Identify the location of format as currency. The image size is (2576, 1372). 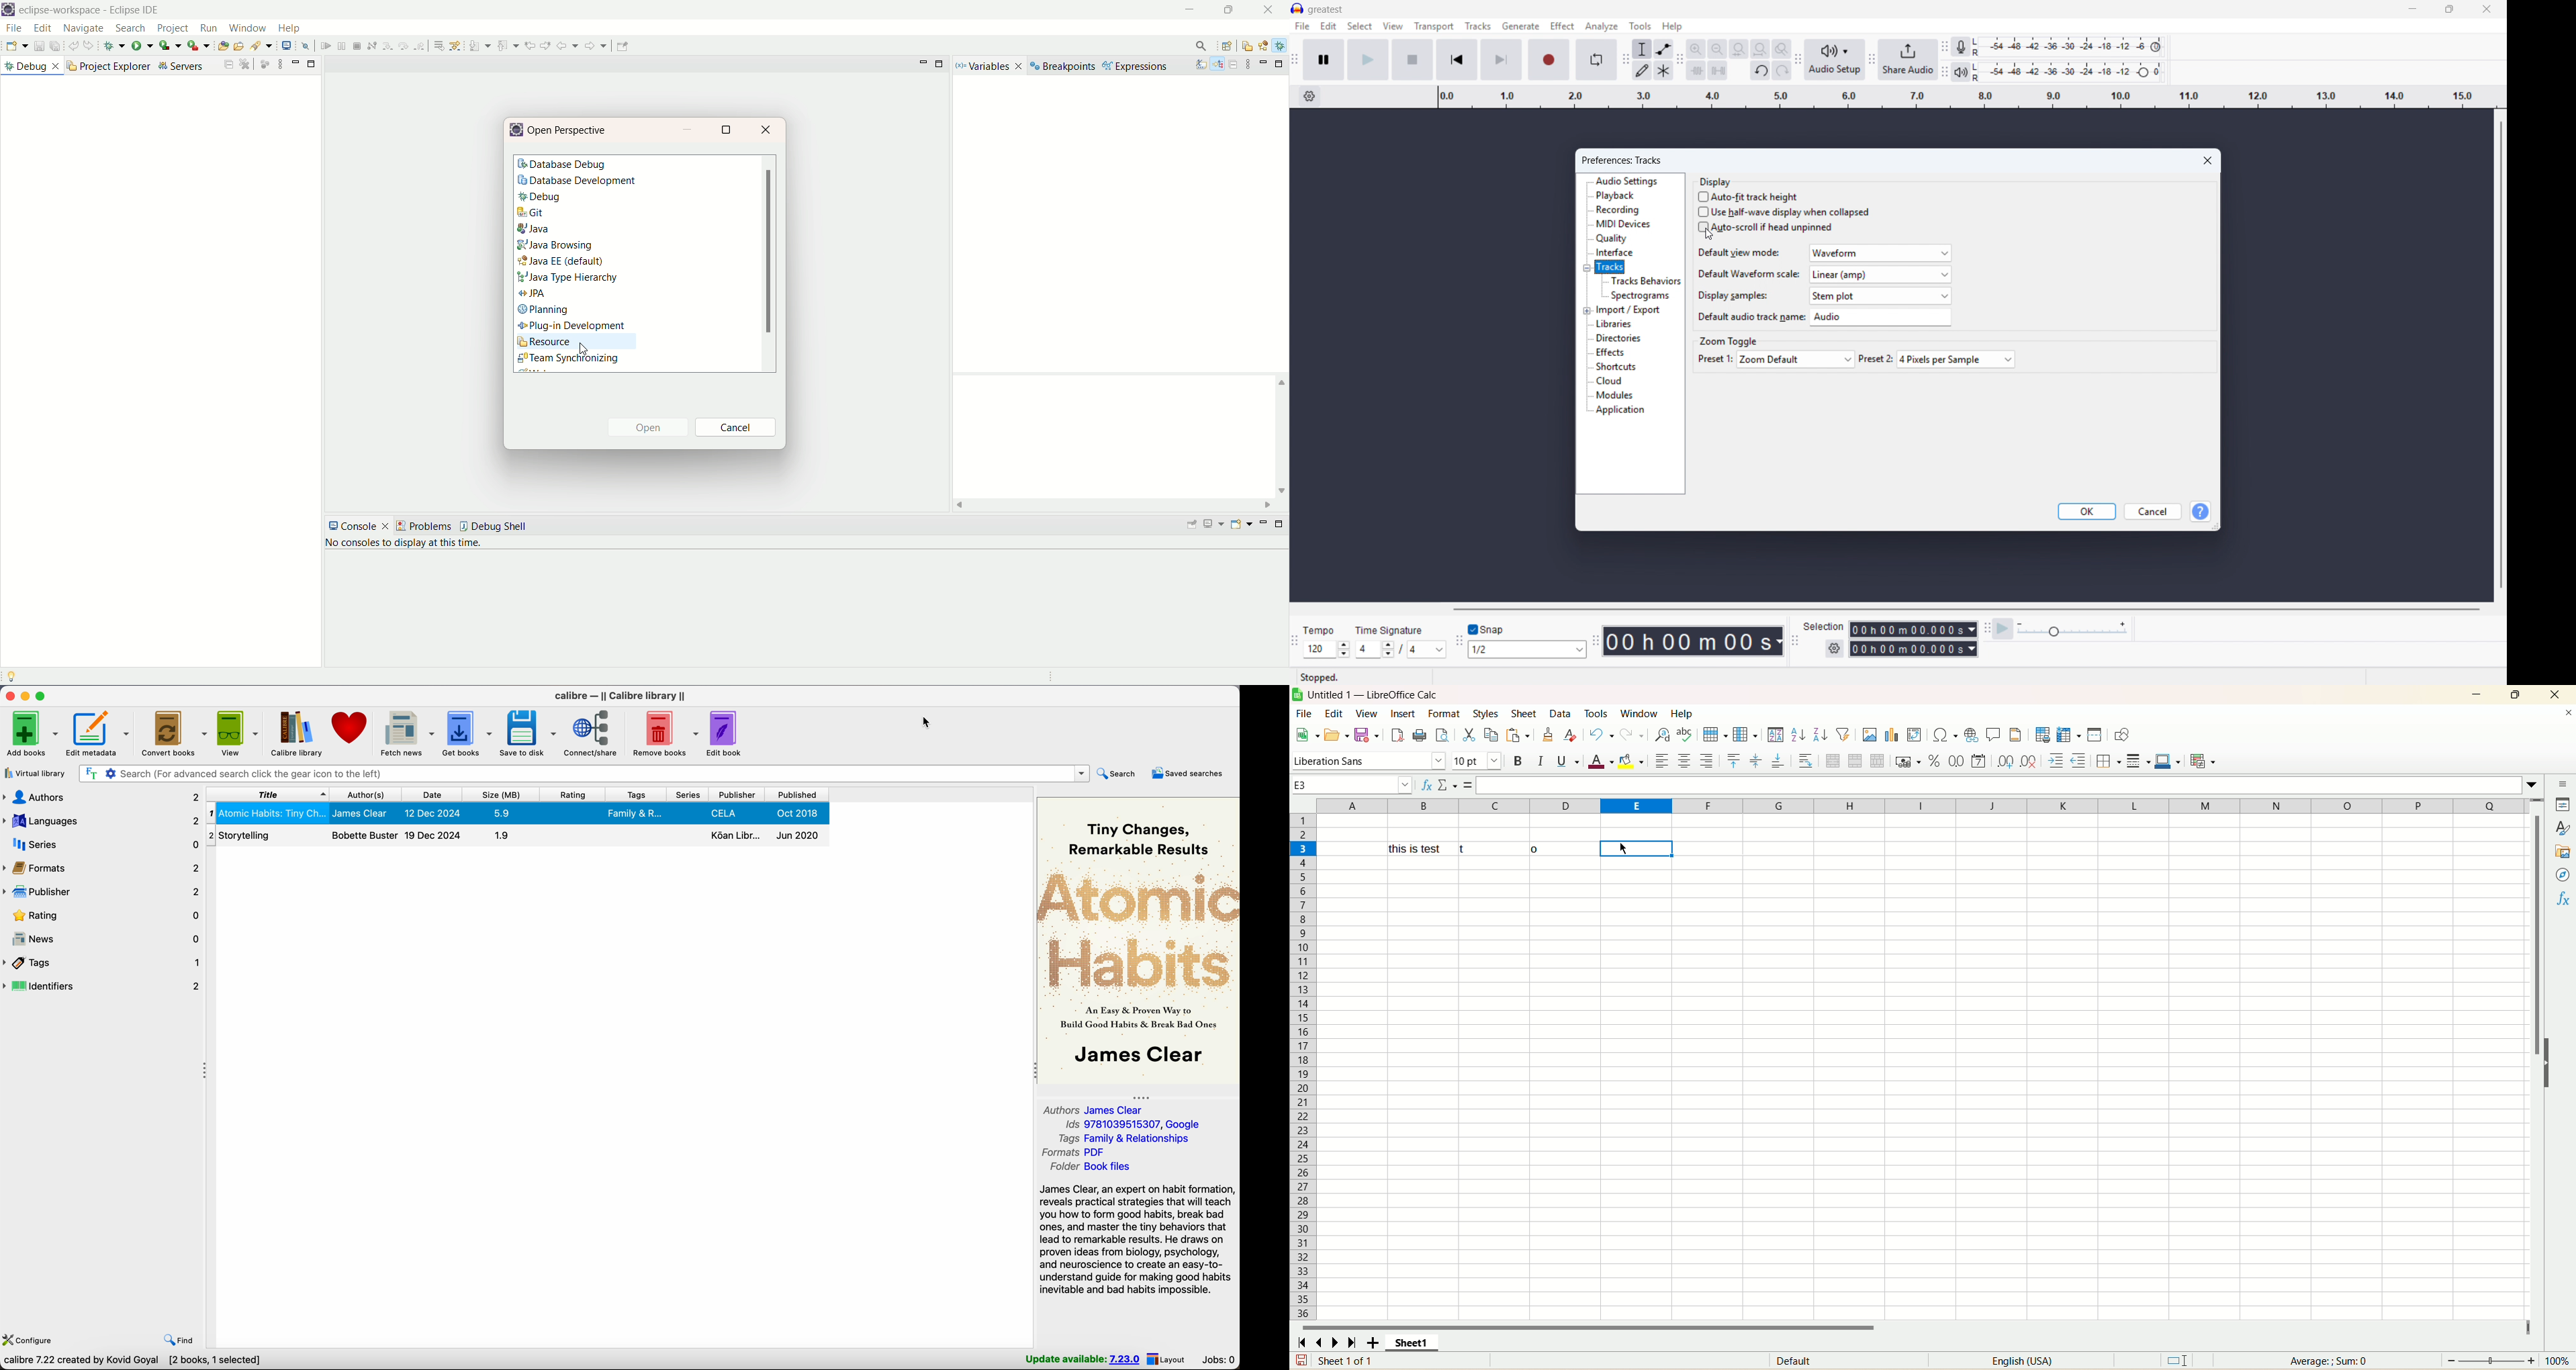
(1908, 762).